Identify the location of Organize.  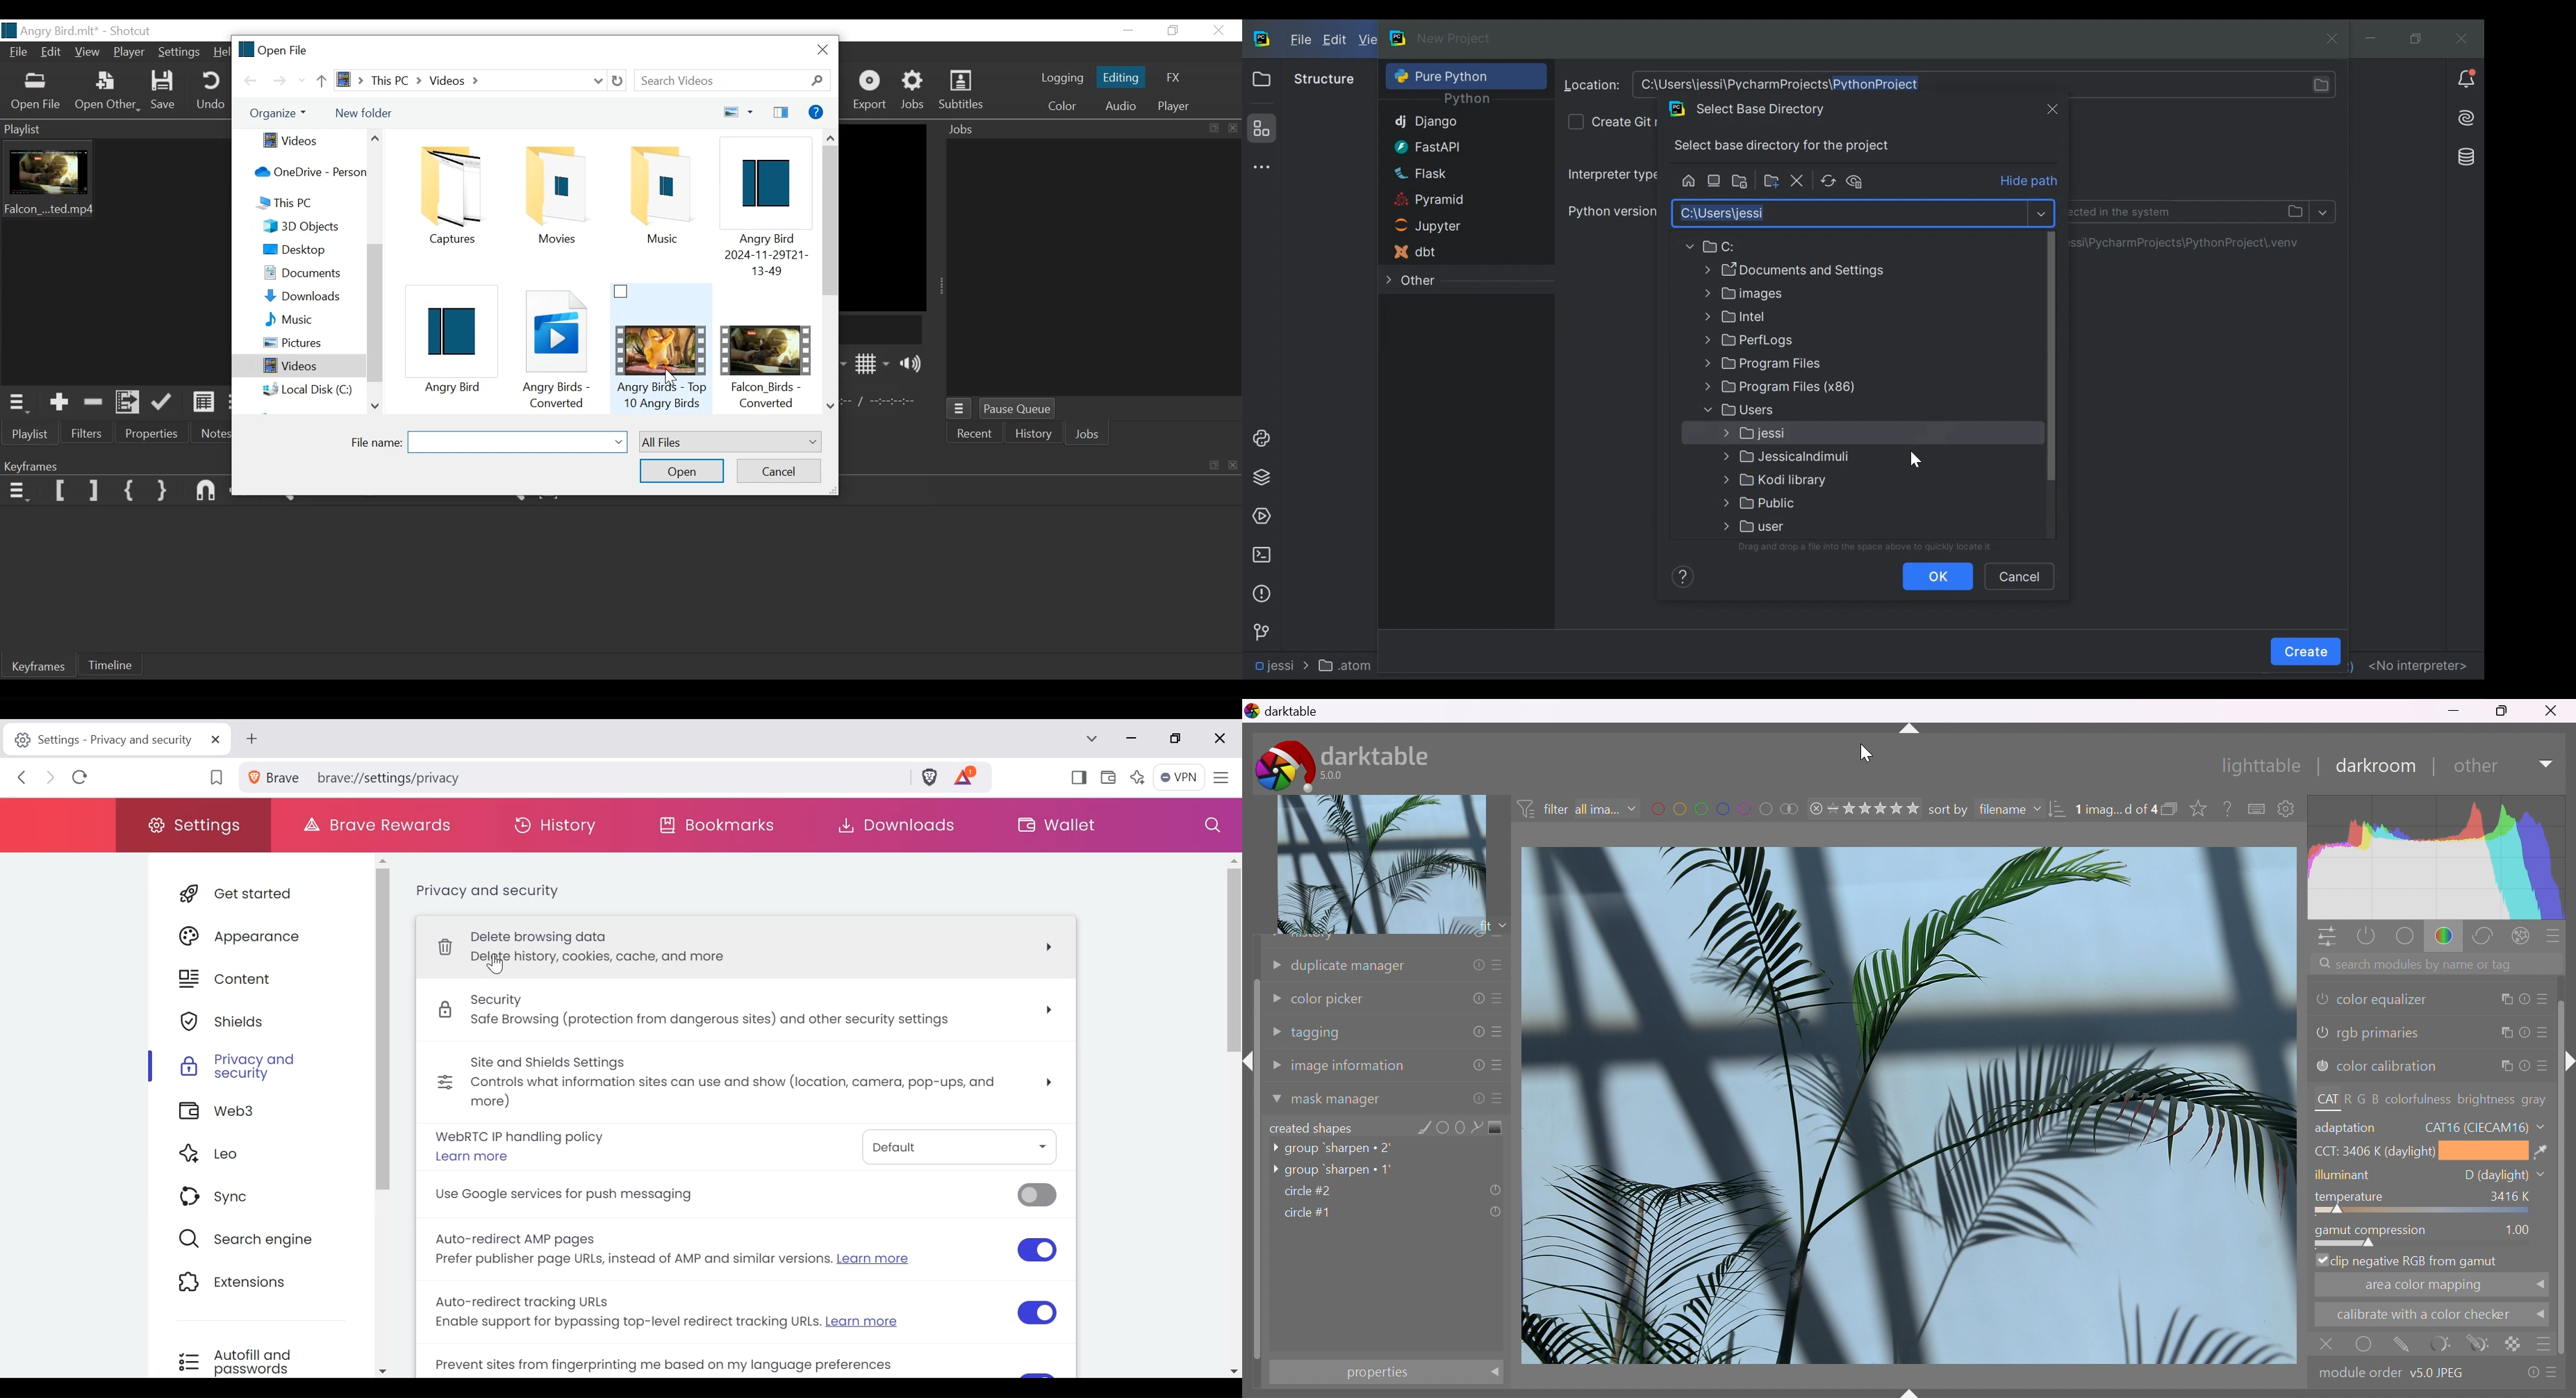
(281, 114).